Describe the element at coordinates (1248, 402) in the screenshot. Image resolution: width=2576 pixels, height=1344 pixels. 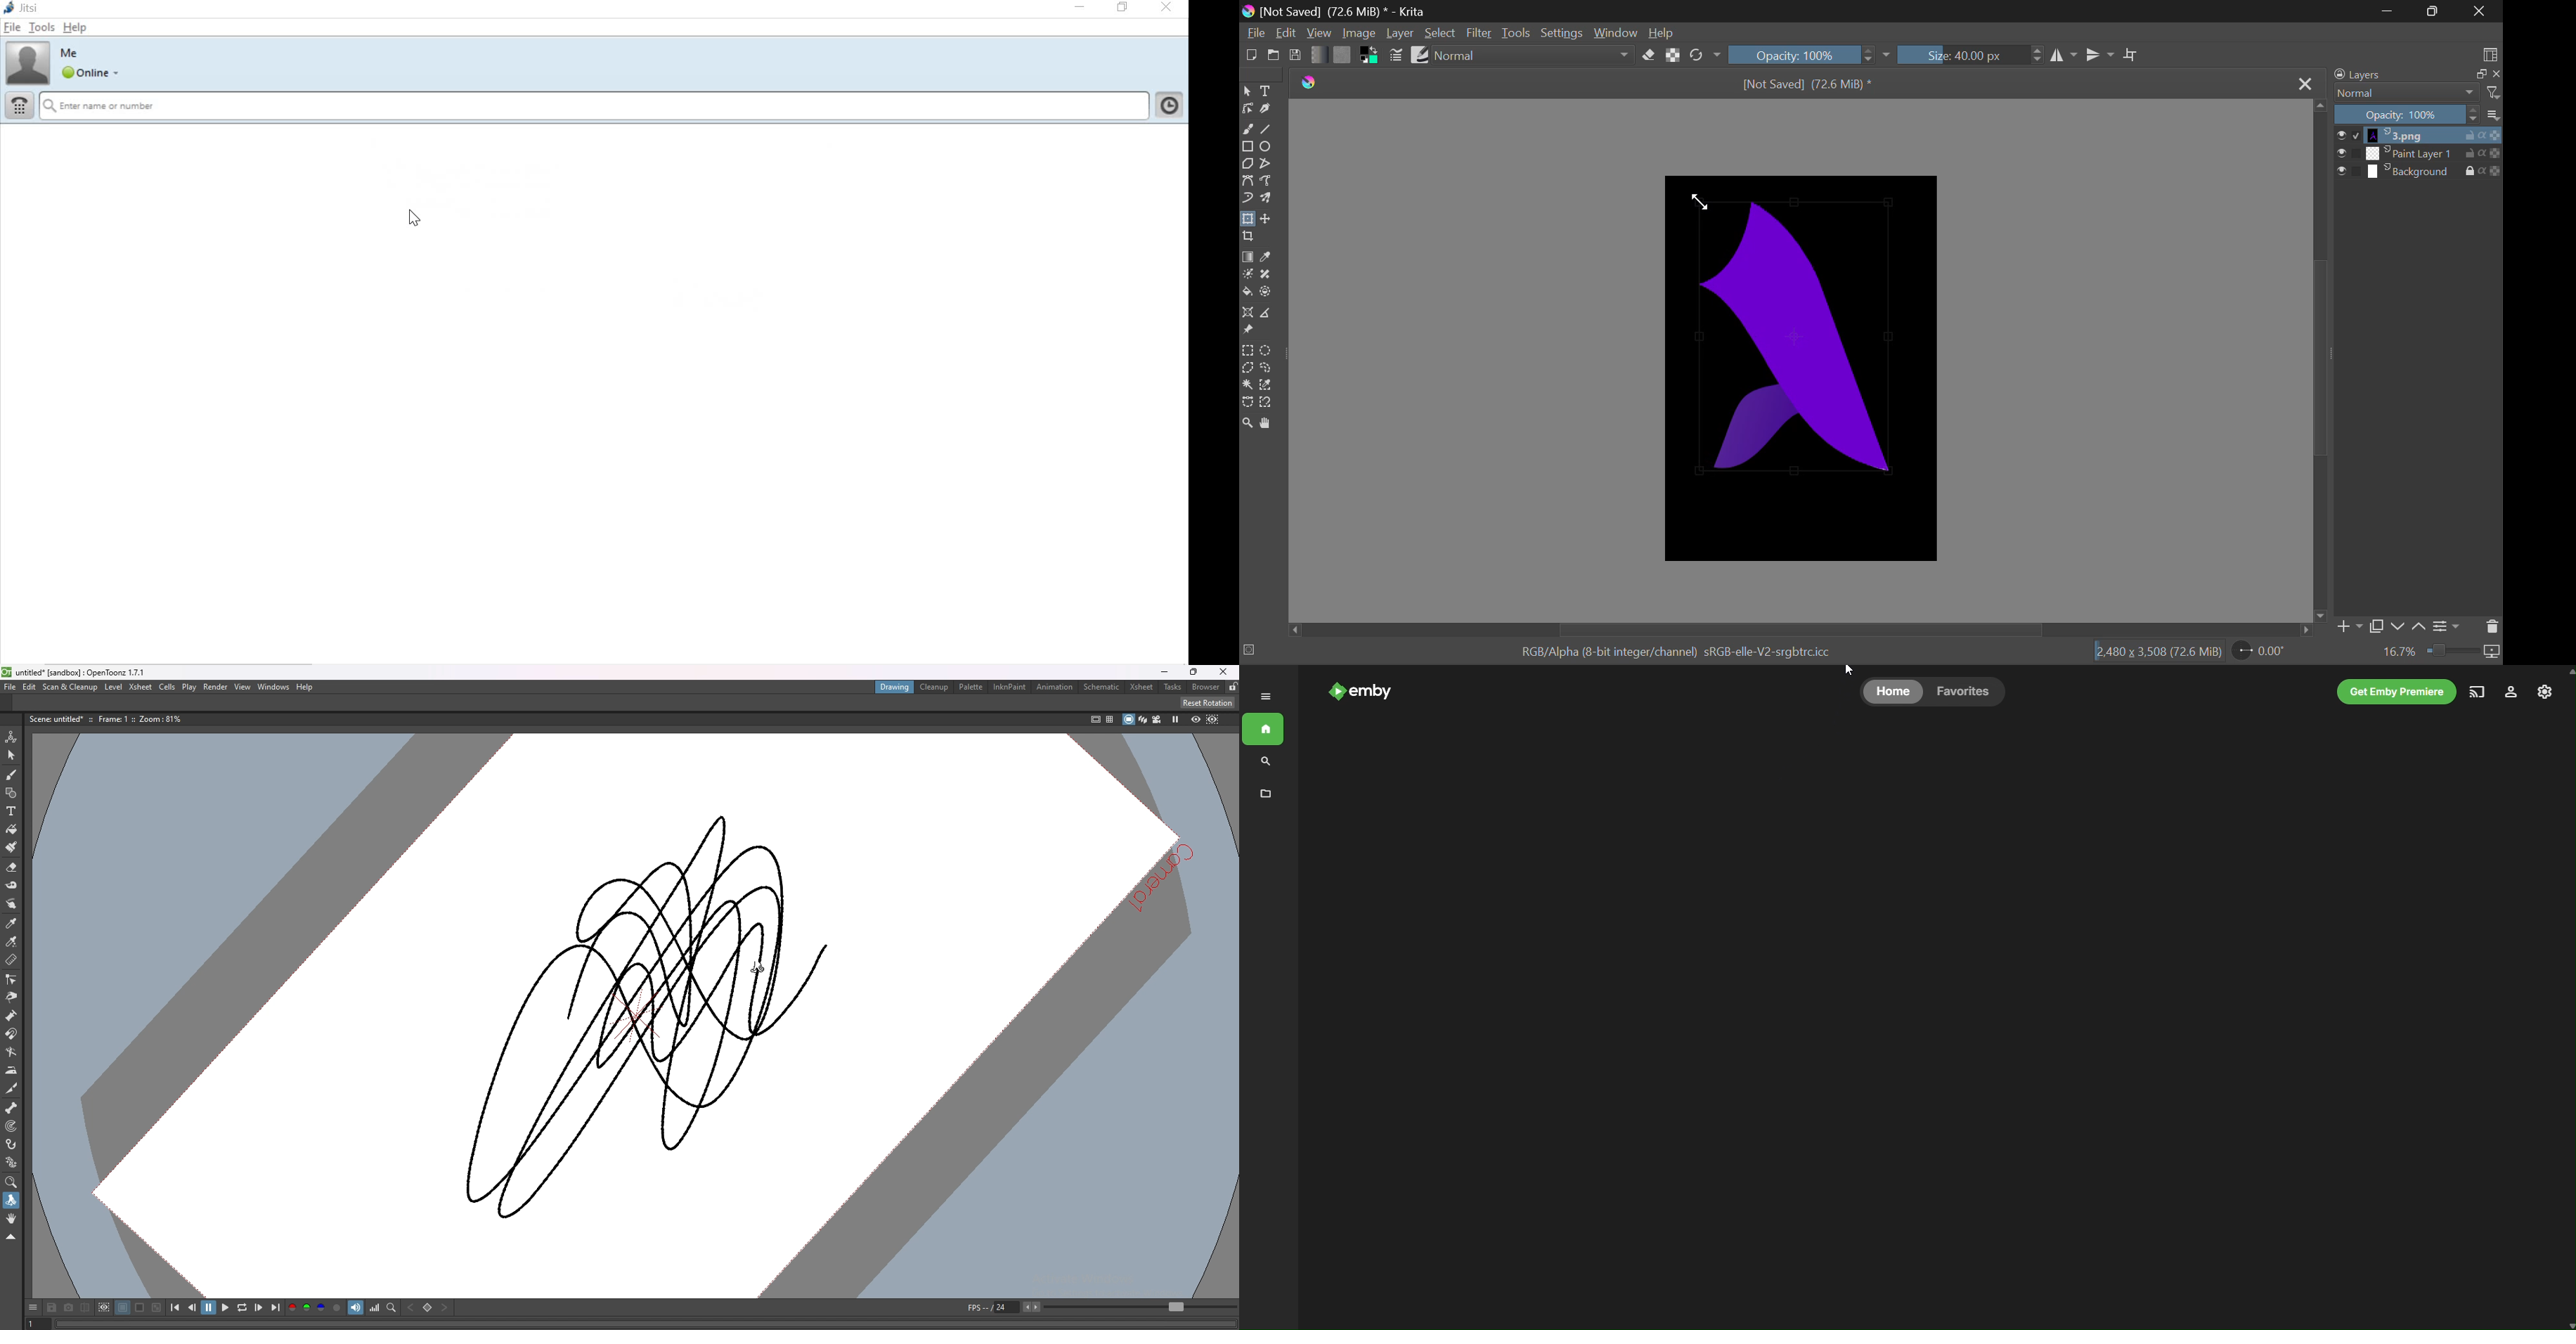
I see `Bezier Curve Selection` at that location.